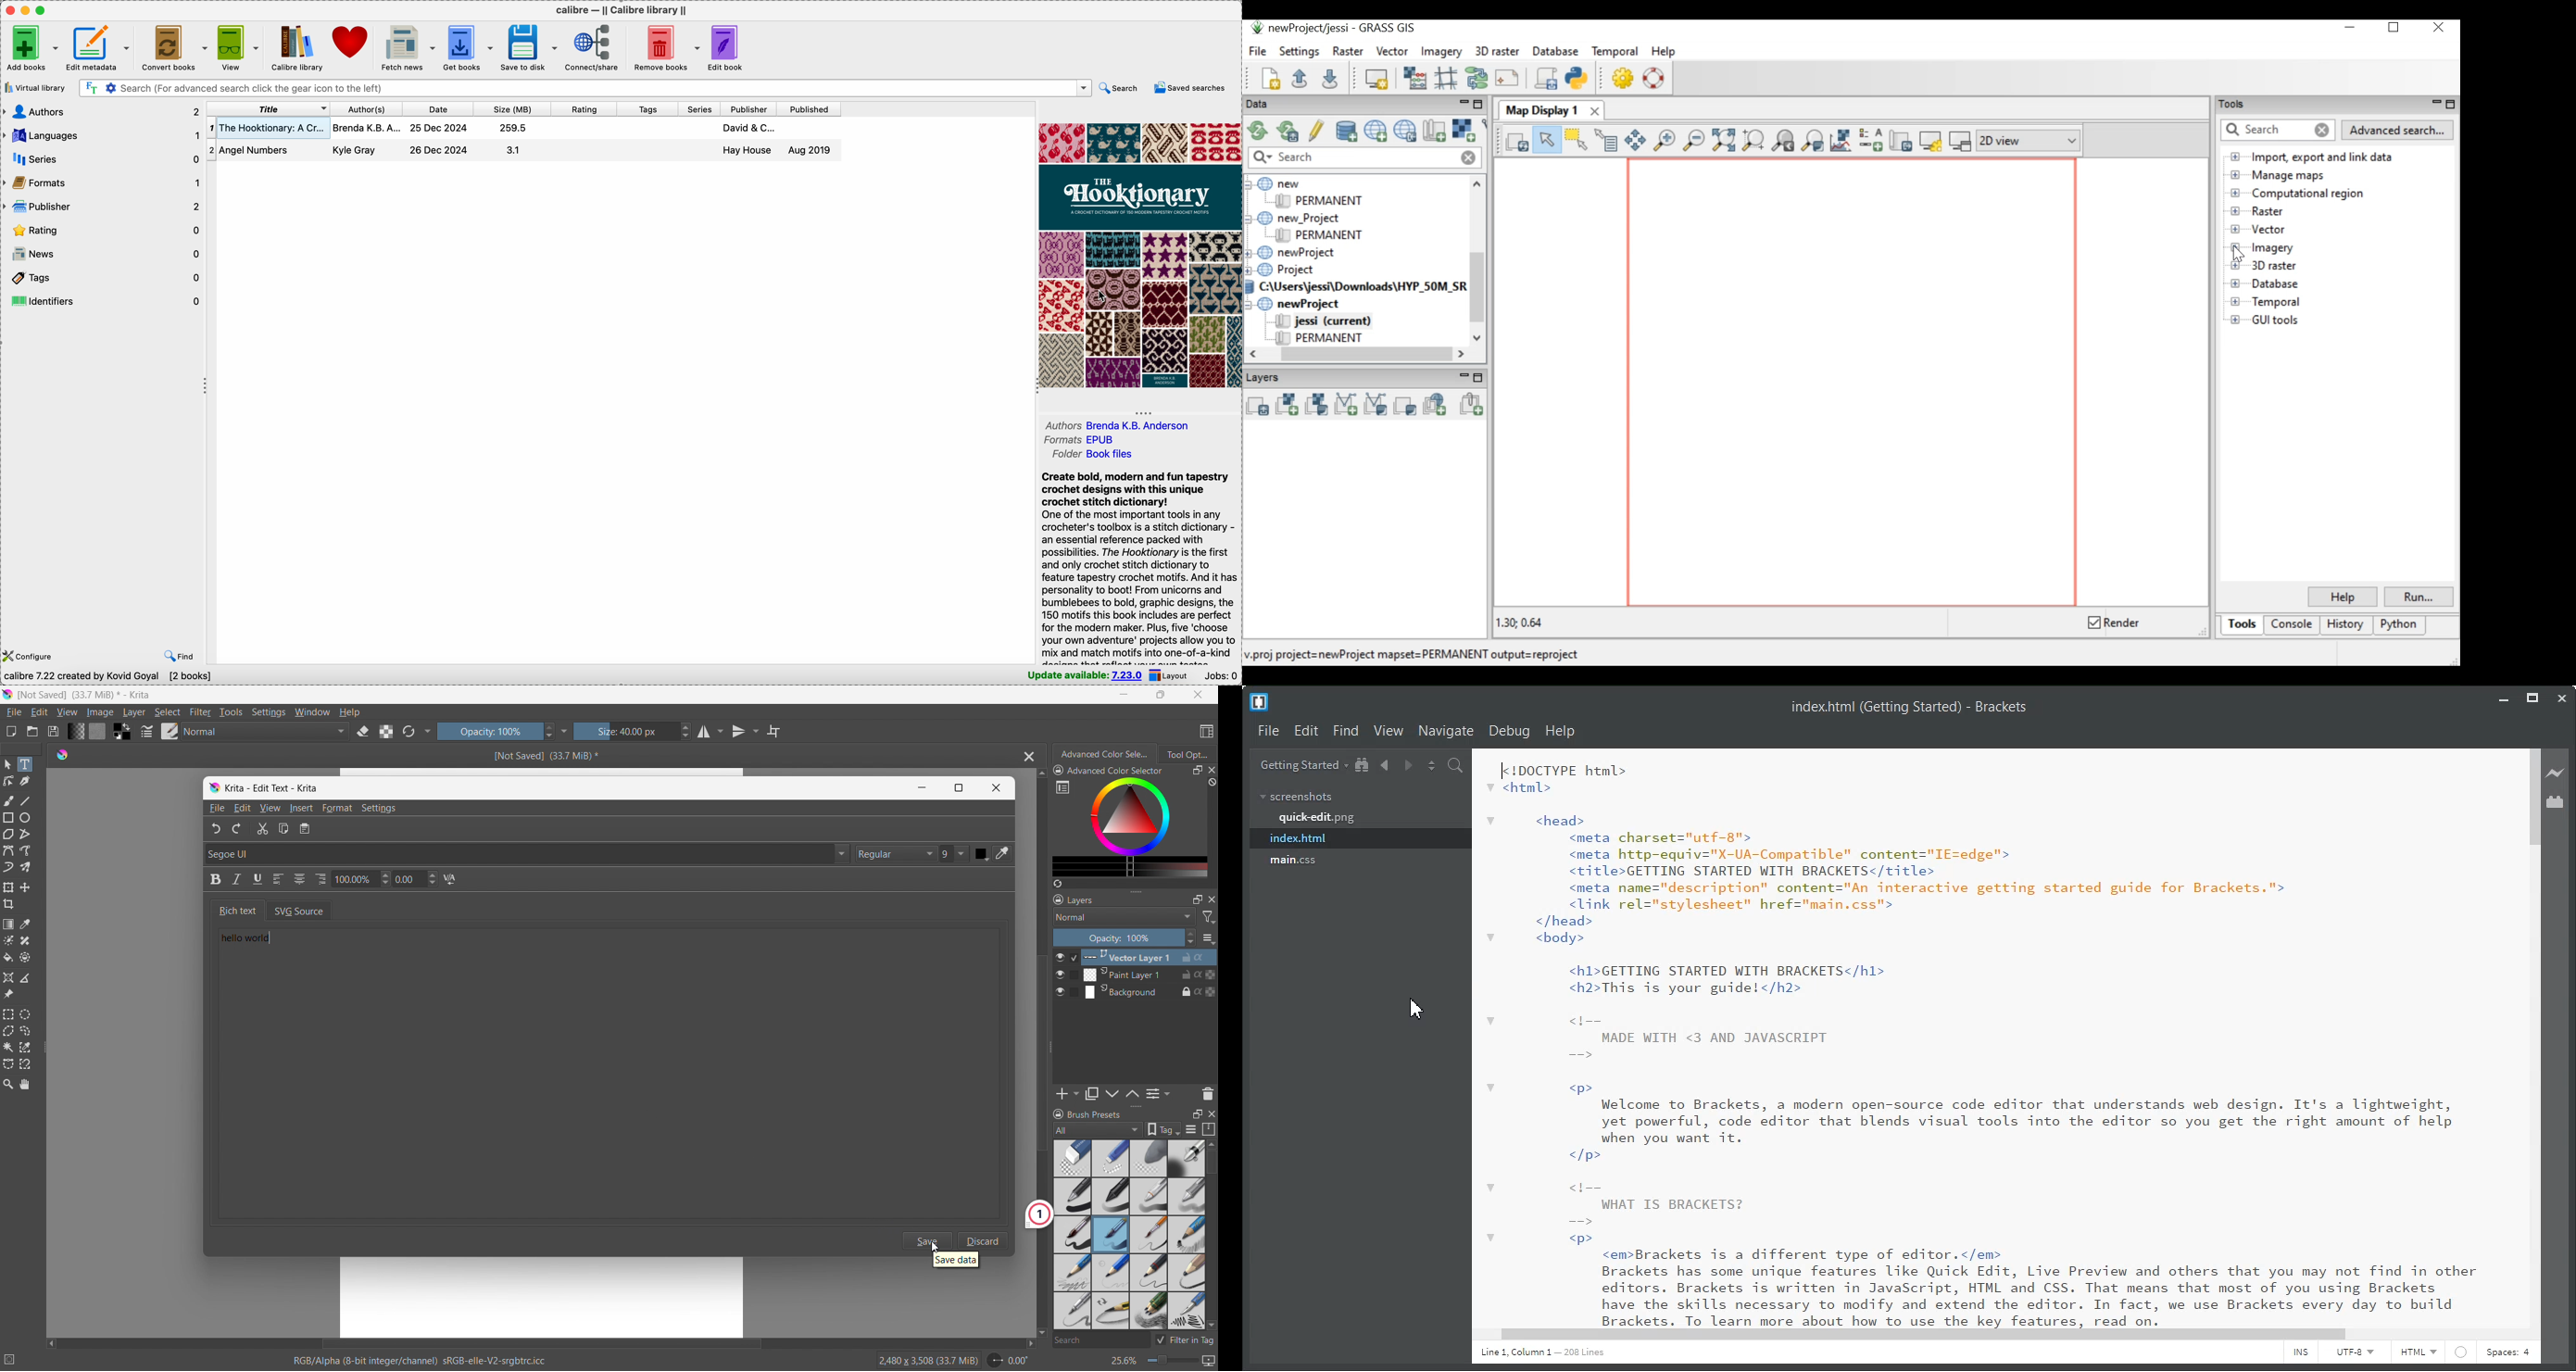 The image size is (2576, 1372). Describe the element at coordinates (622, 10) in the screenshot. I see `Calibre` at that location.